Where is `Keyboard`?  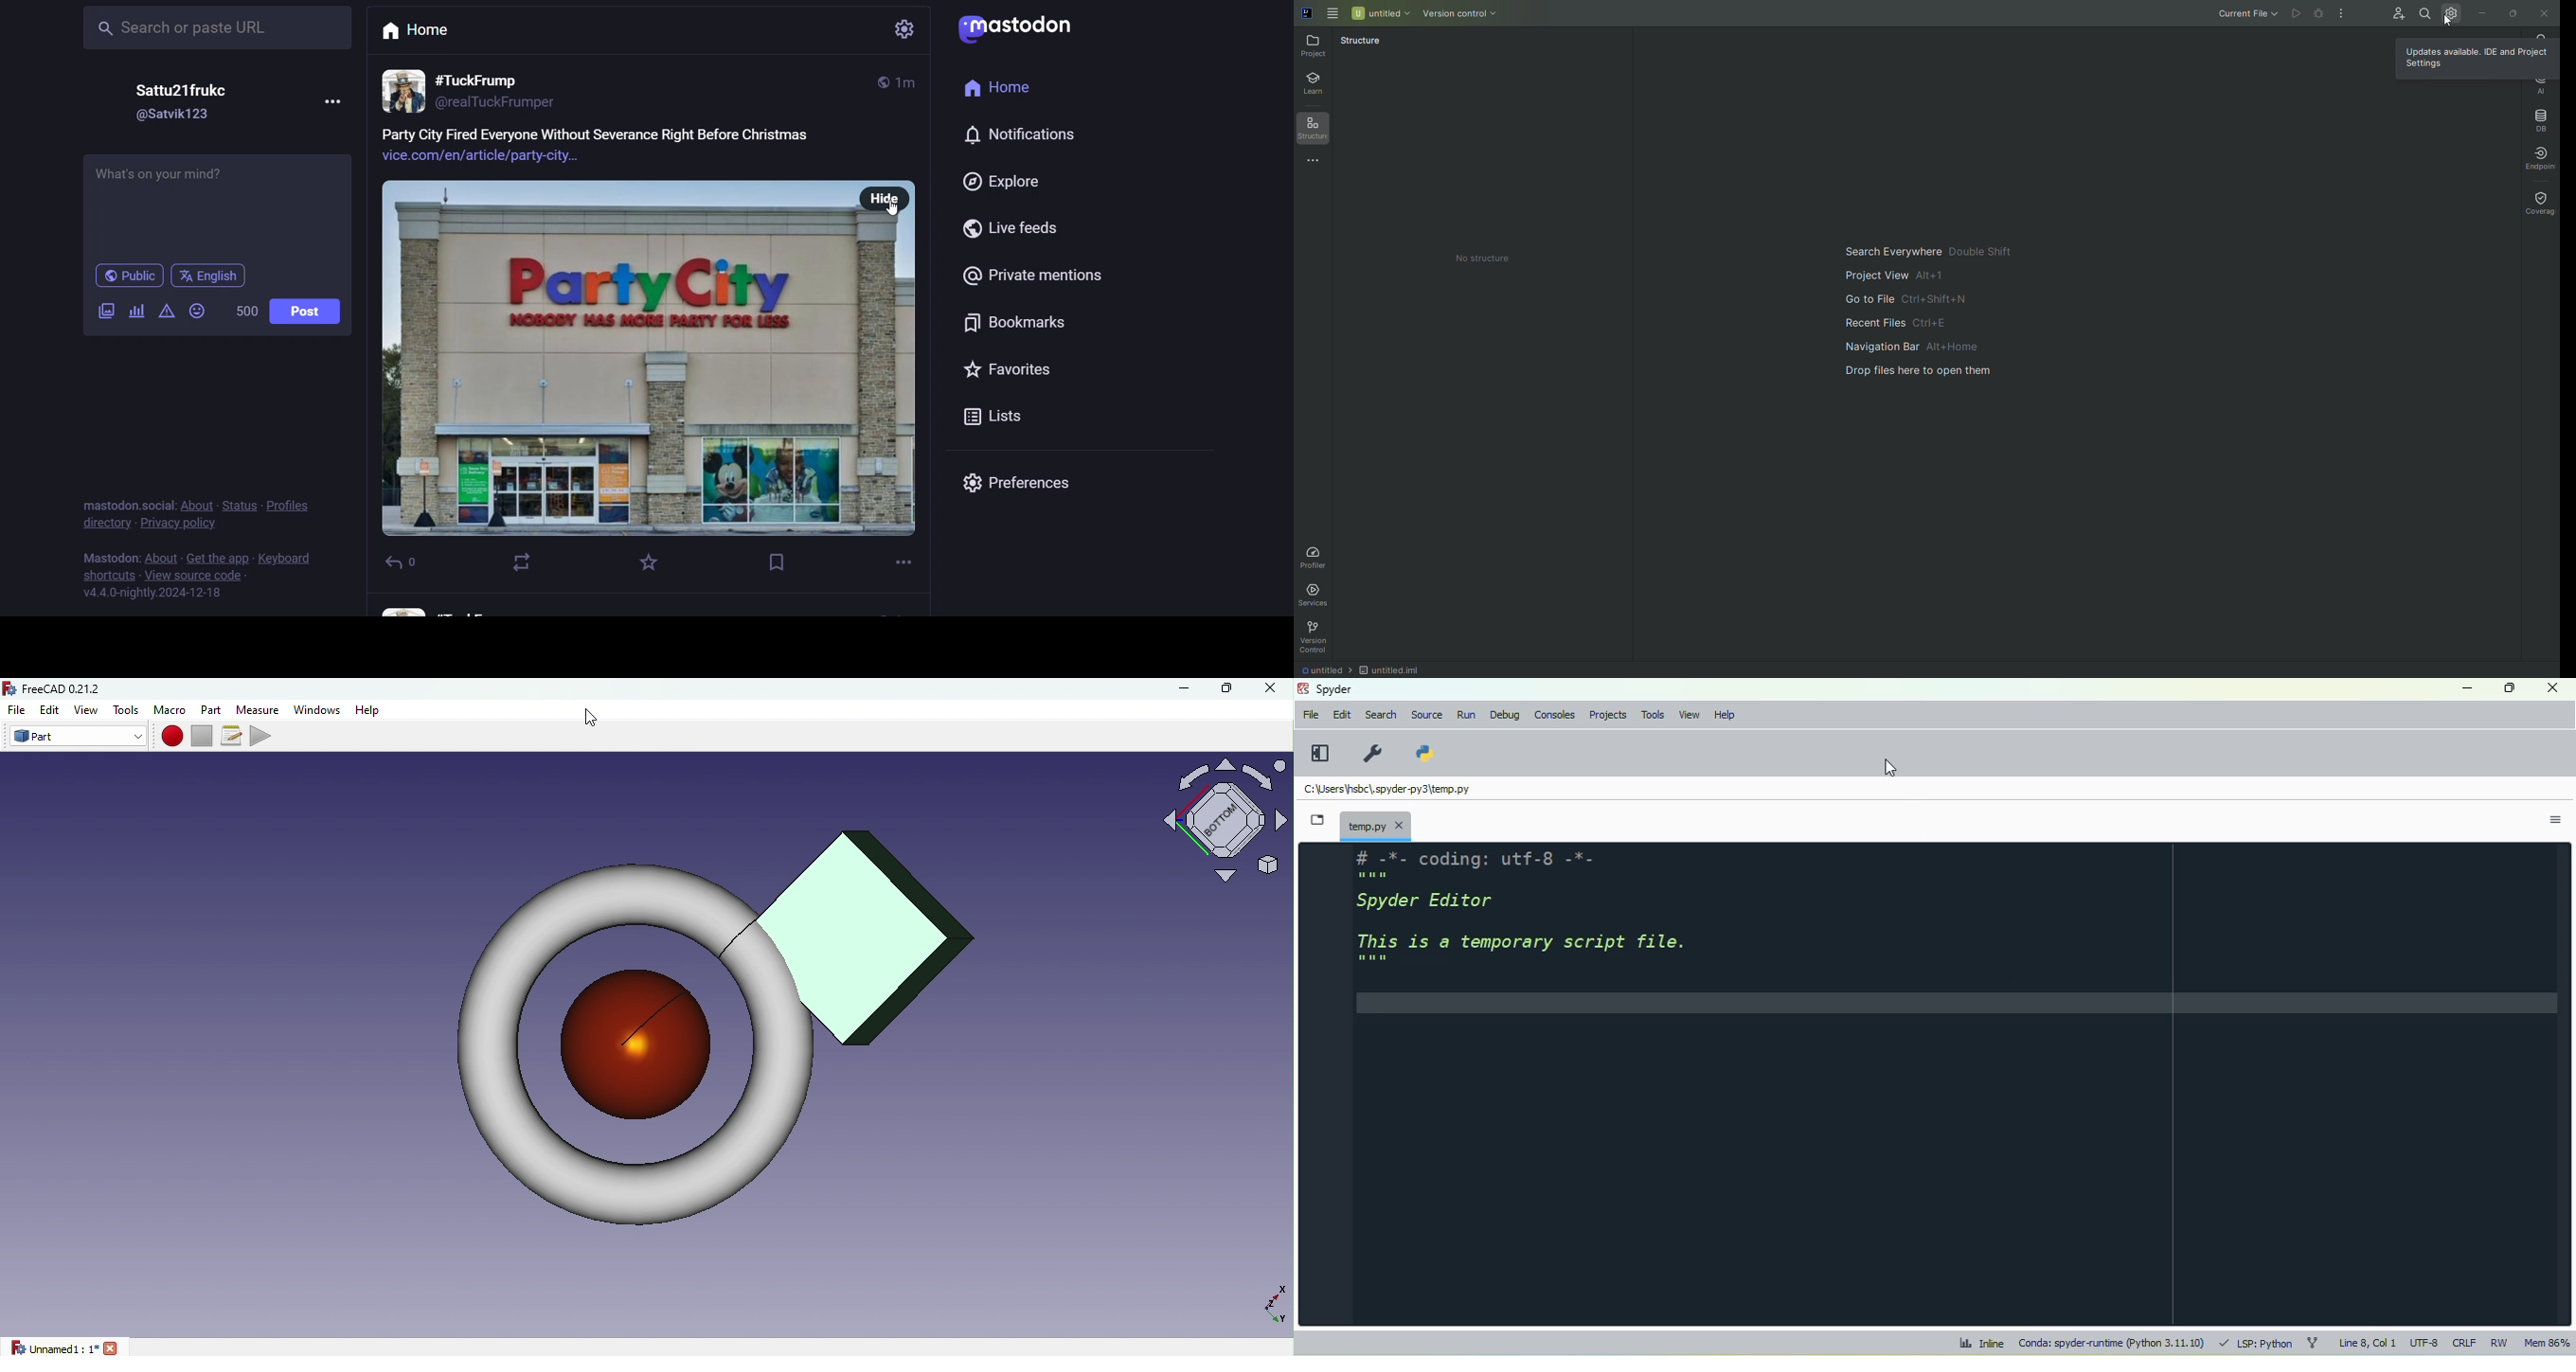
Keyboard is located at coordinates (285, 557).